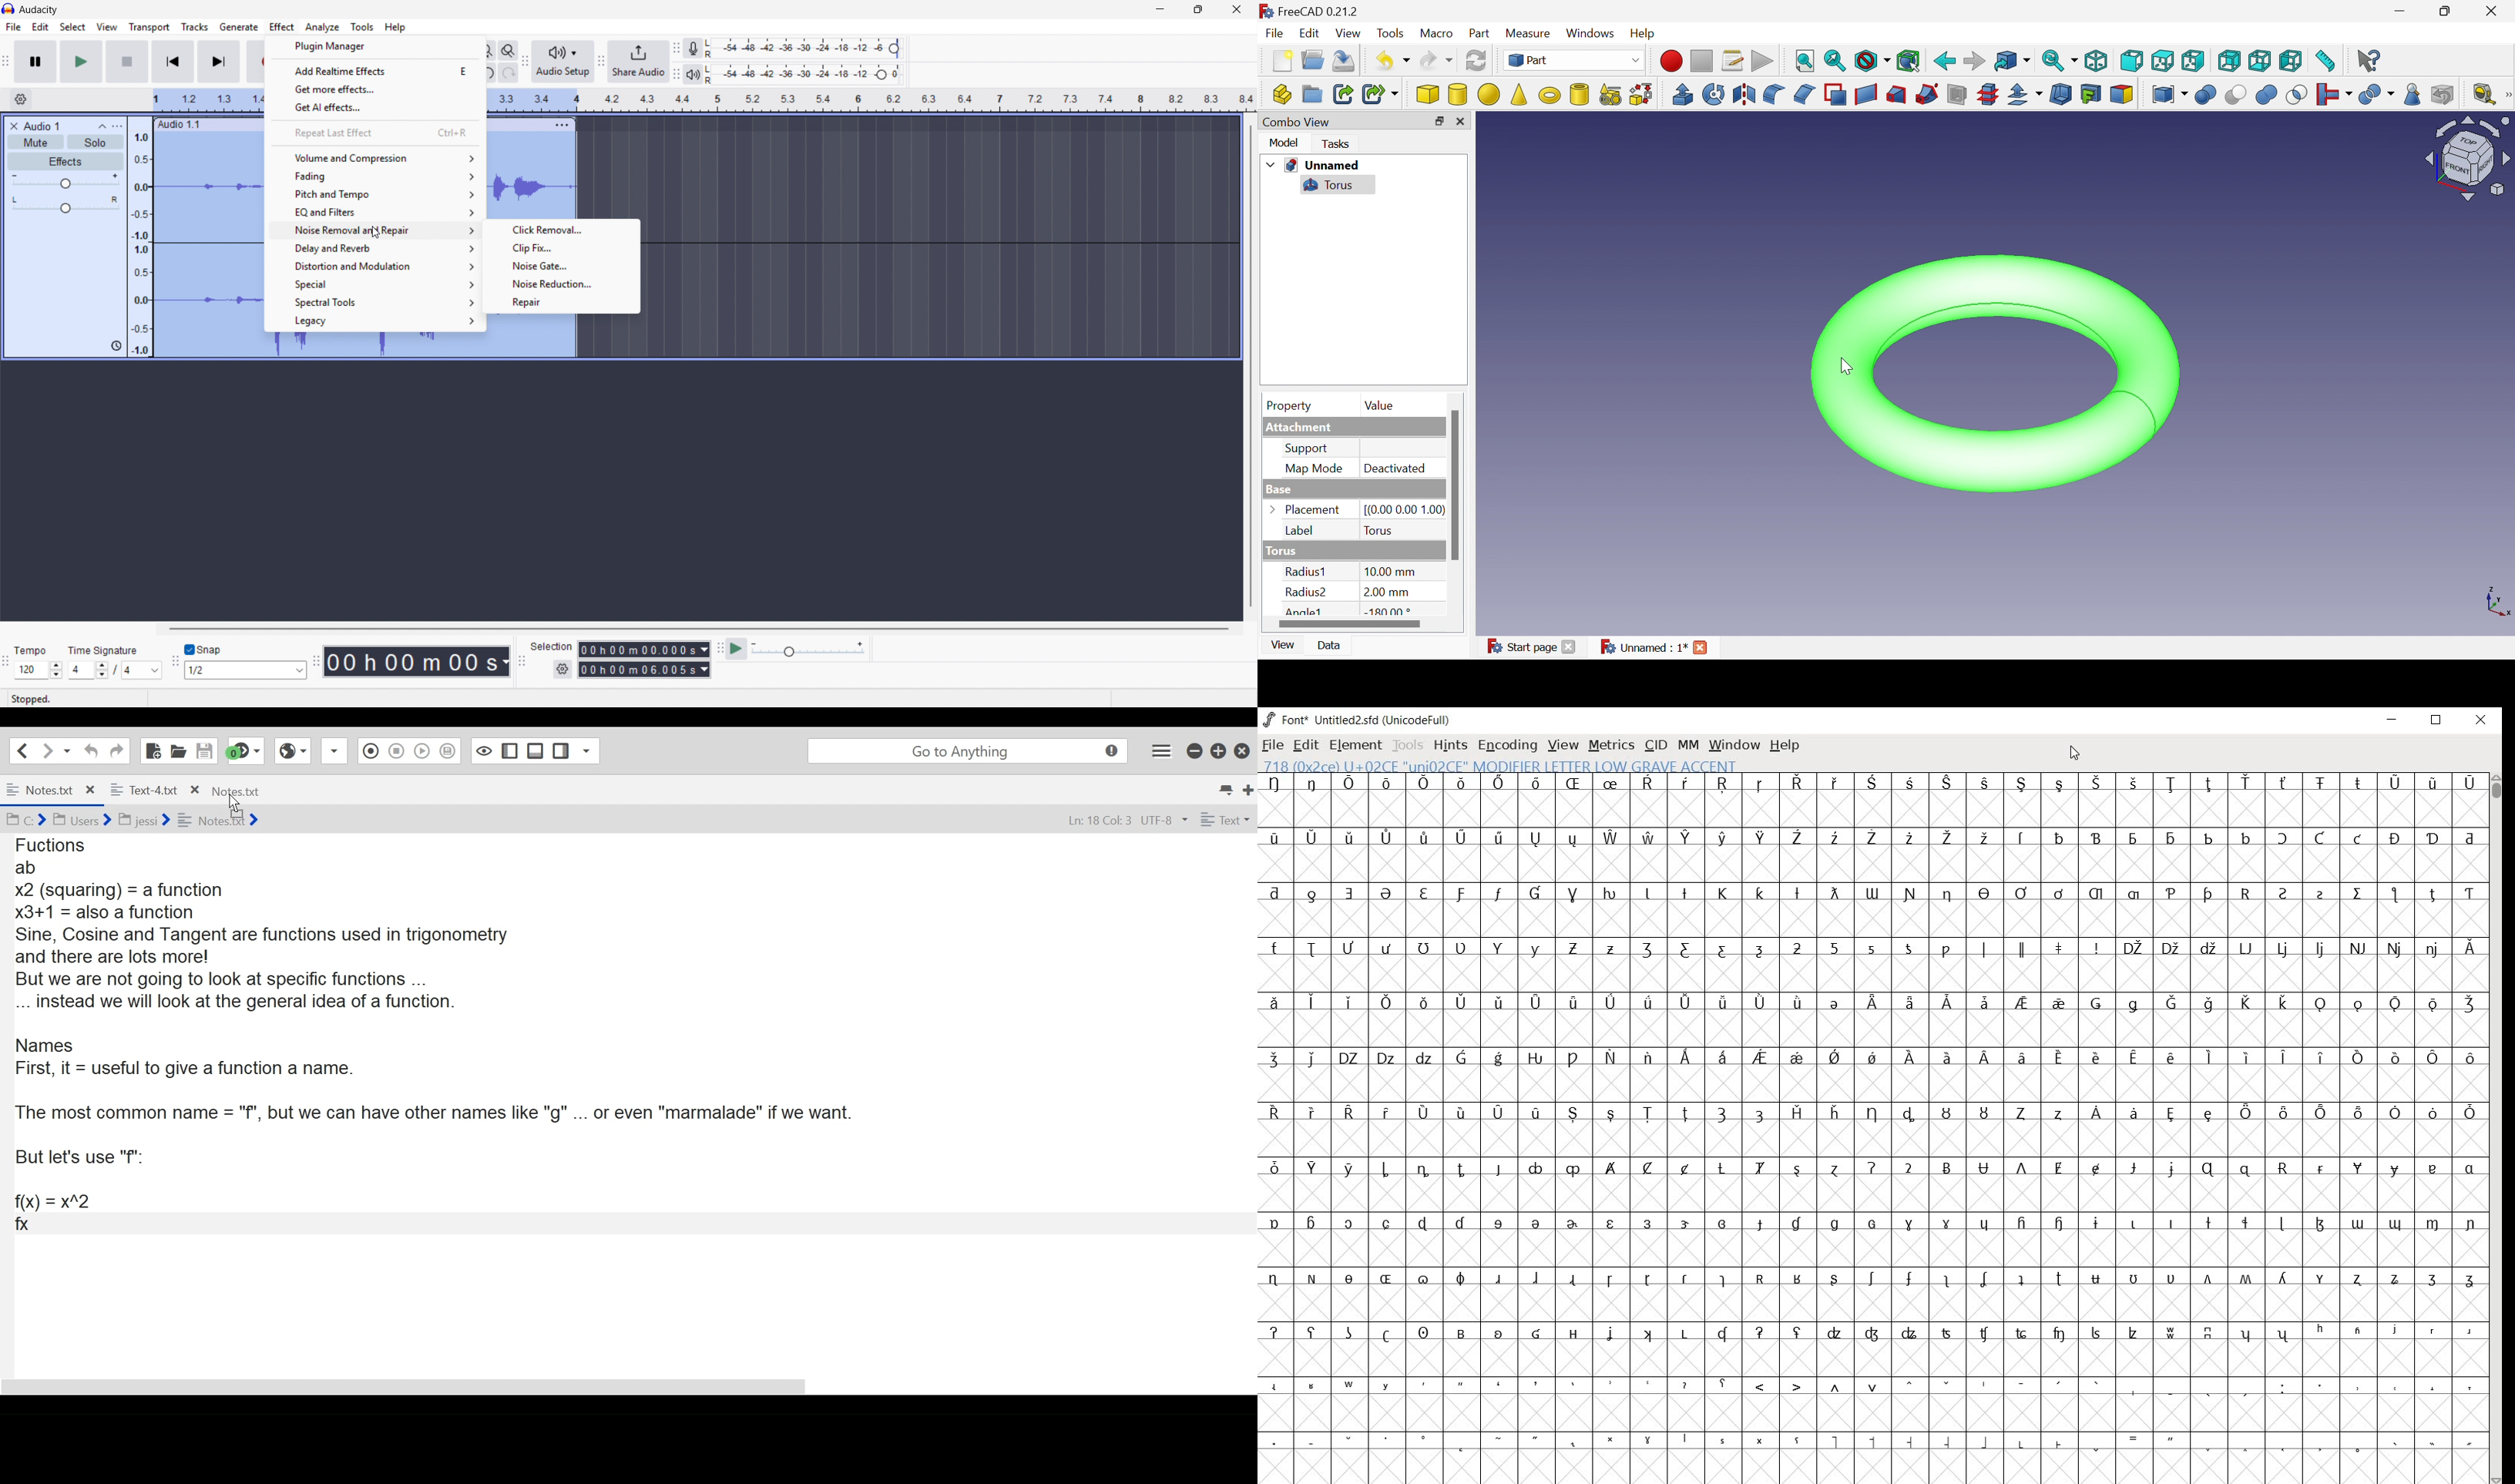 The height and width of the screenshot is (1484, 2520). Describe the element at coordinates (20, 100) in the screenshot. I see `Timeline settings ` at that location.